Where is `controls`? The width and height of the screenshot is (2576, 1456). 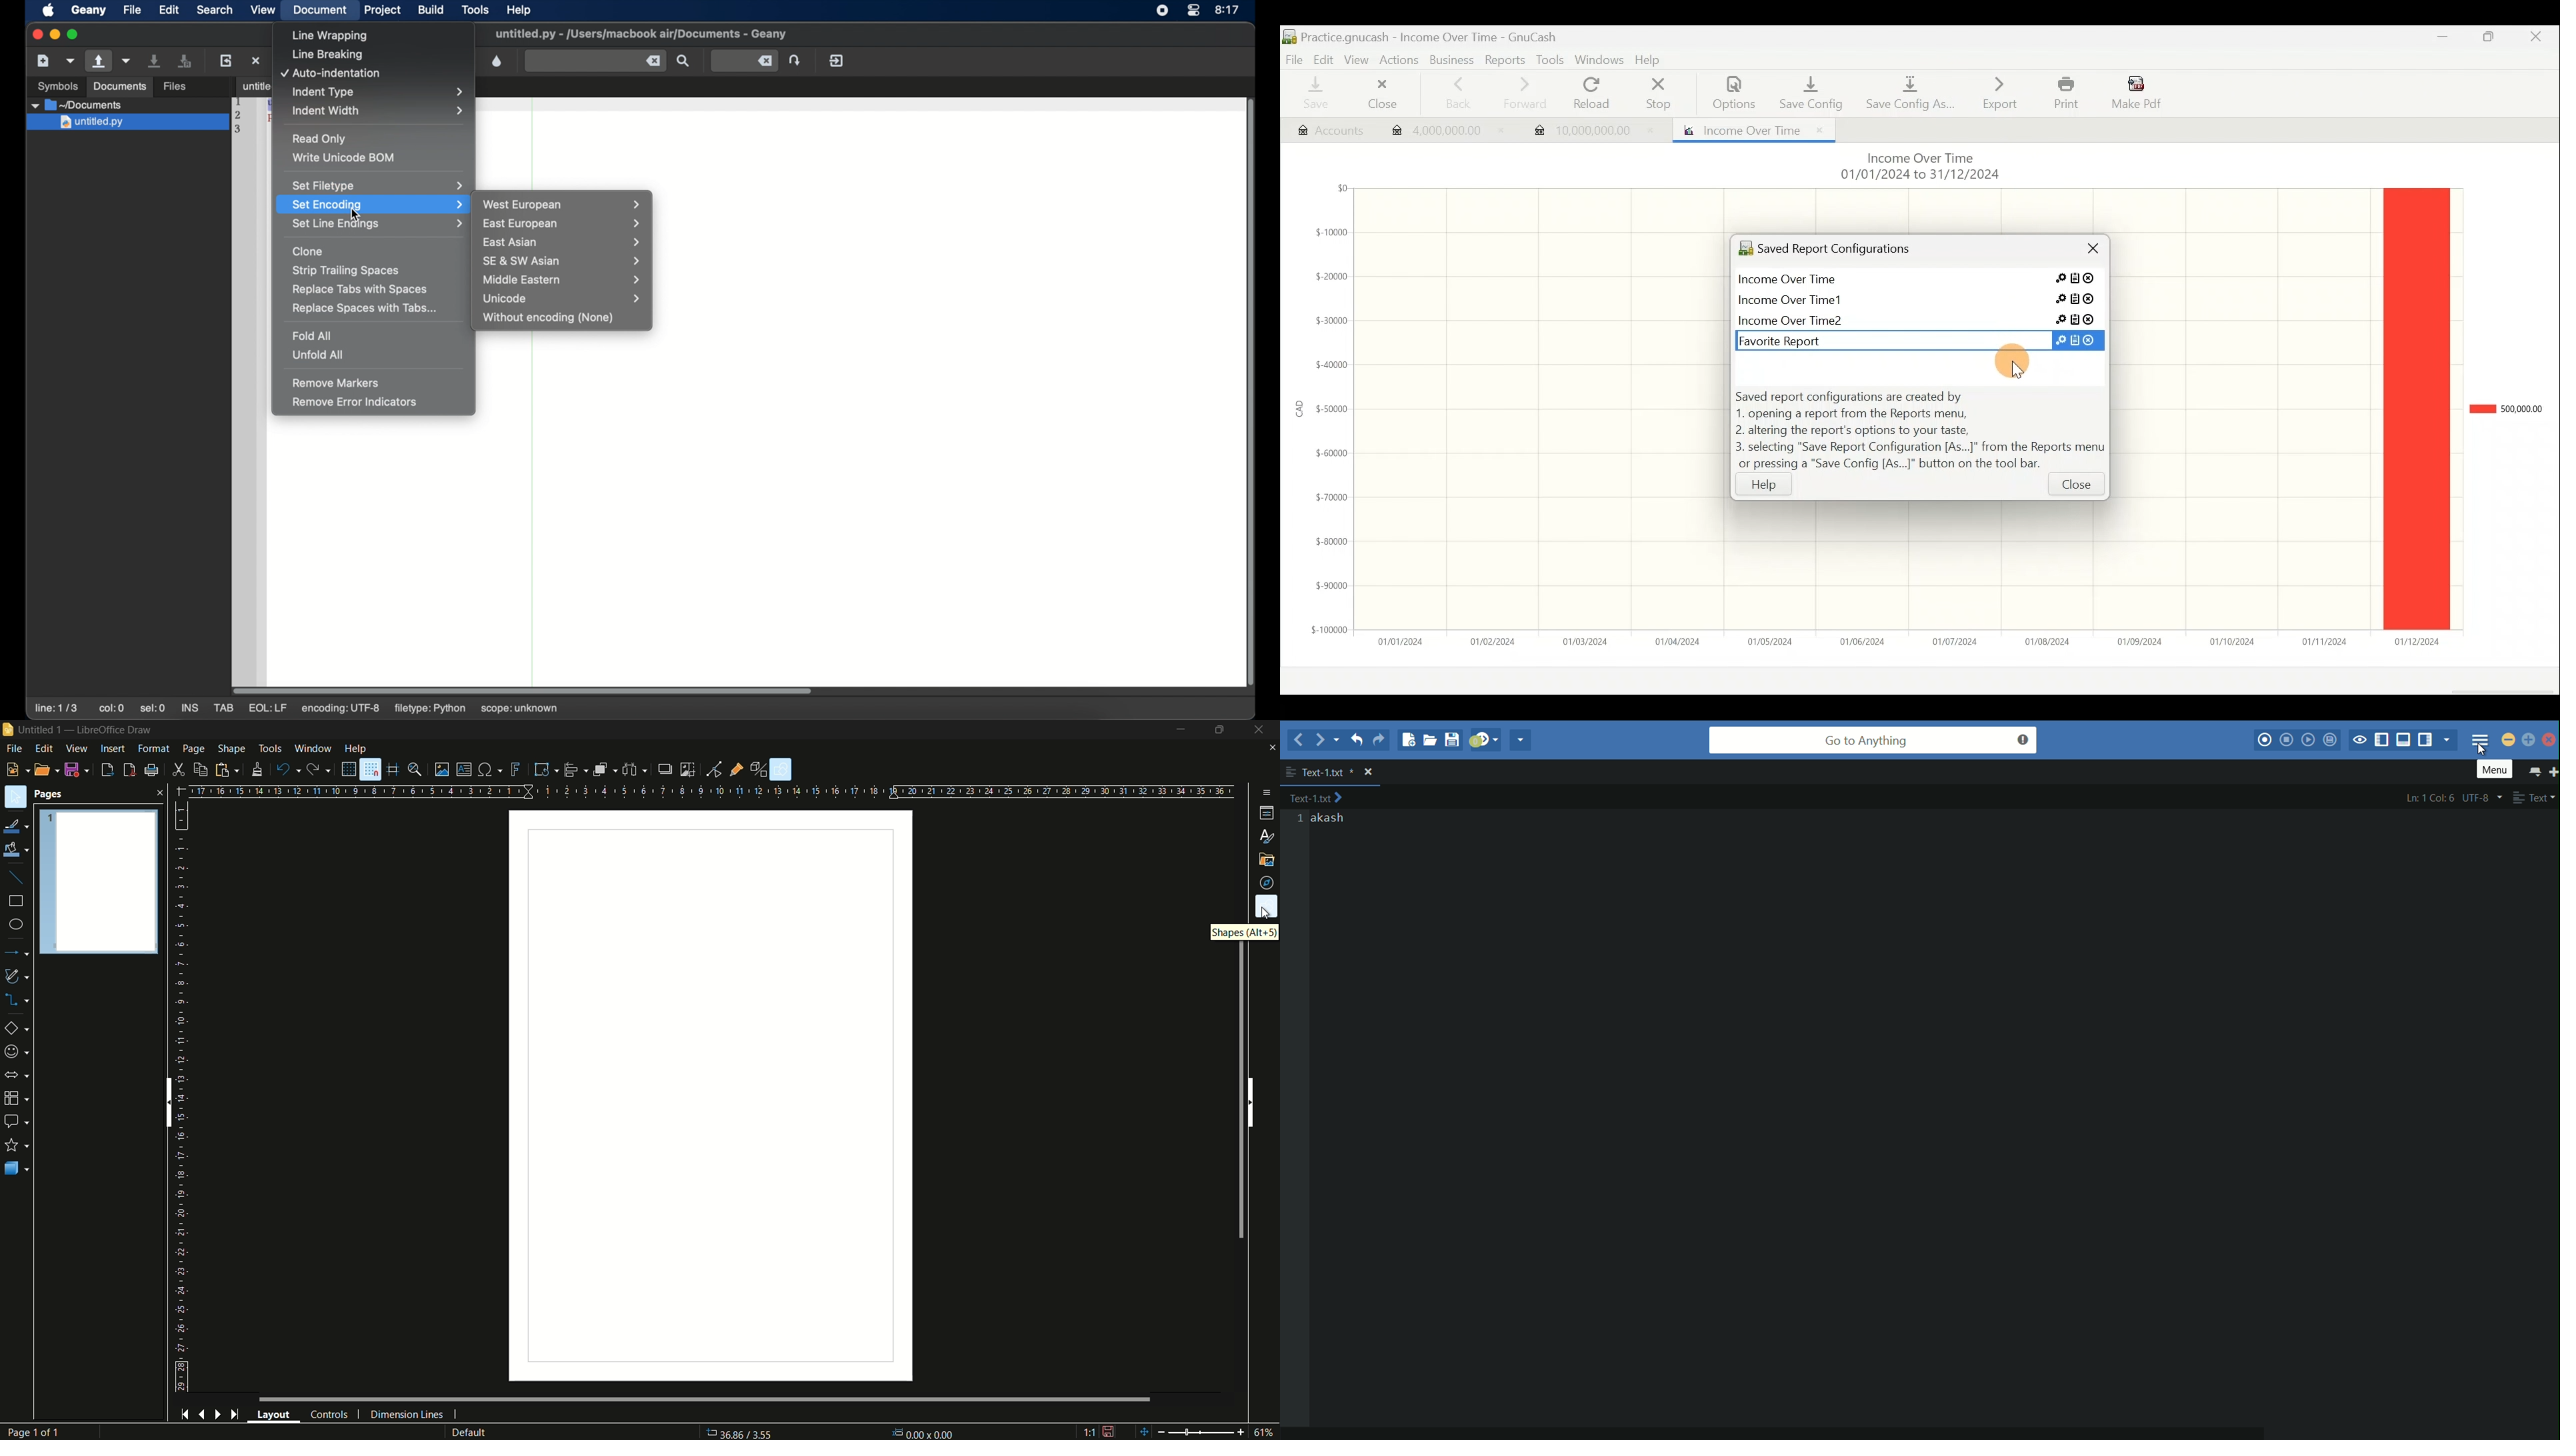
controls is located at coordinates (329, 1415).